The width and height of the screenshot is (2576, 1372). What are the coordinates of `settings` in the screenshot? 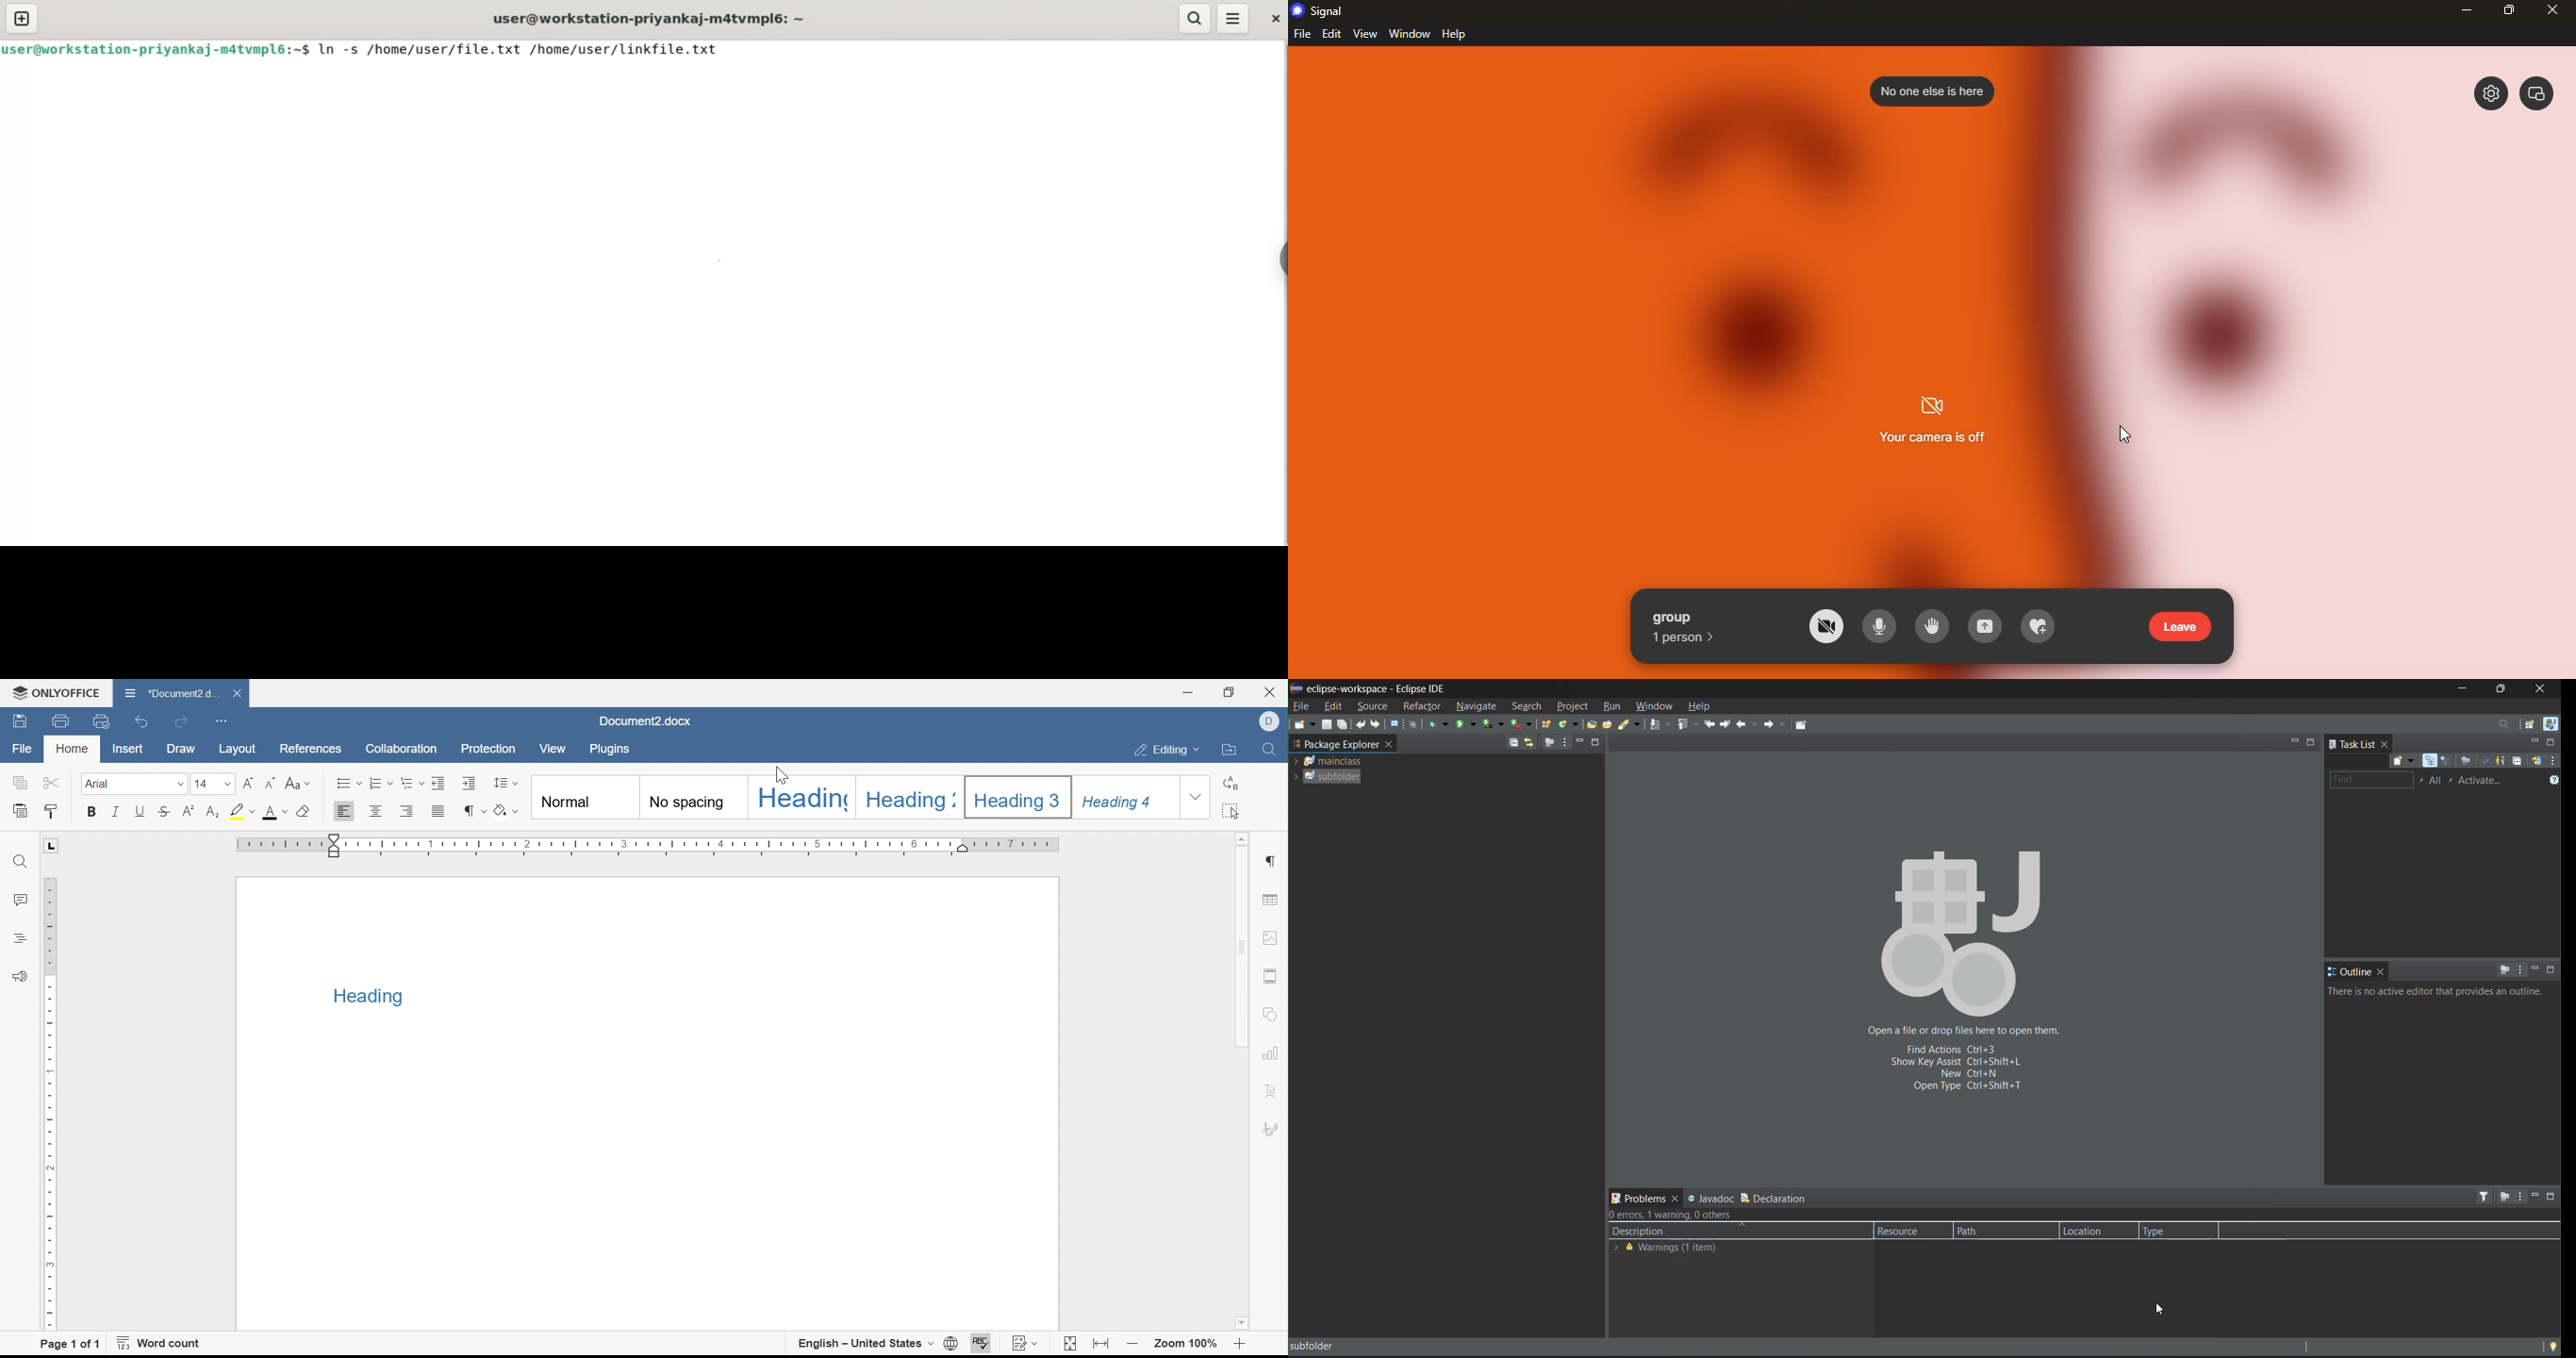 It's located at (2485, 94).